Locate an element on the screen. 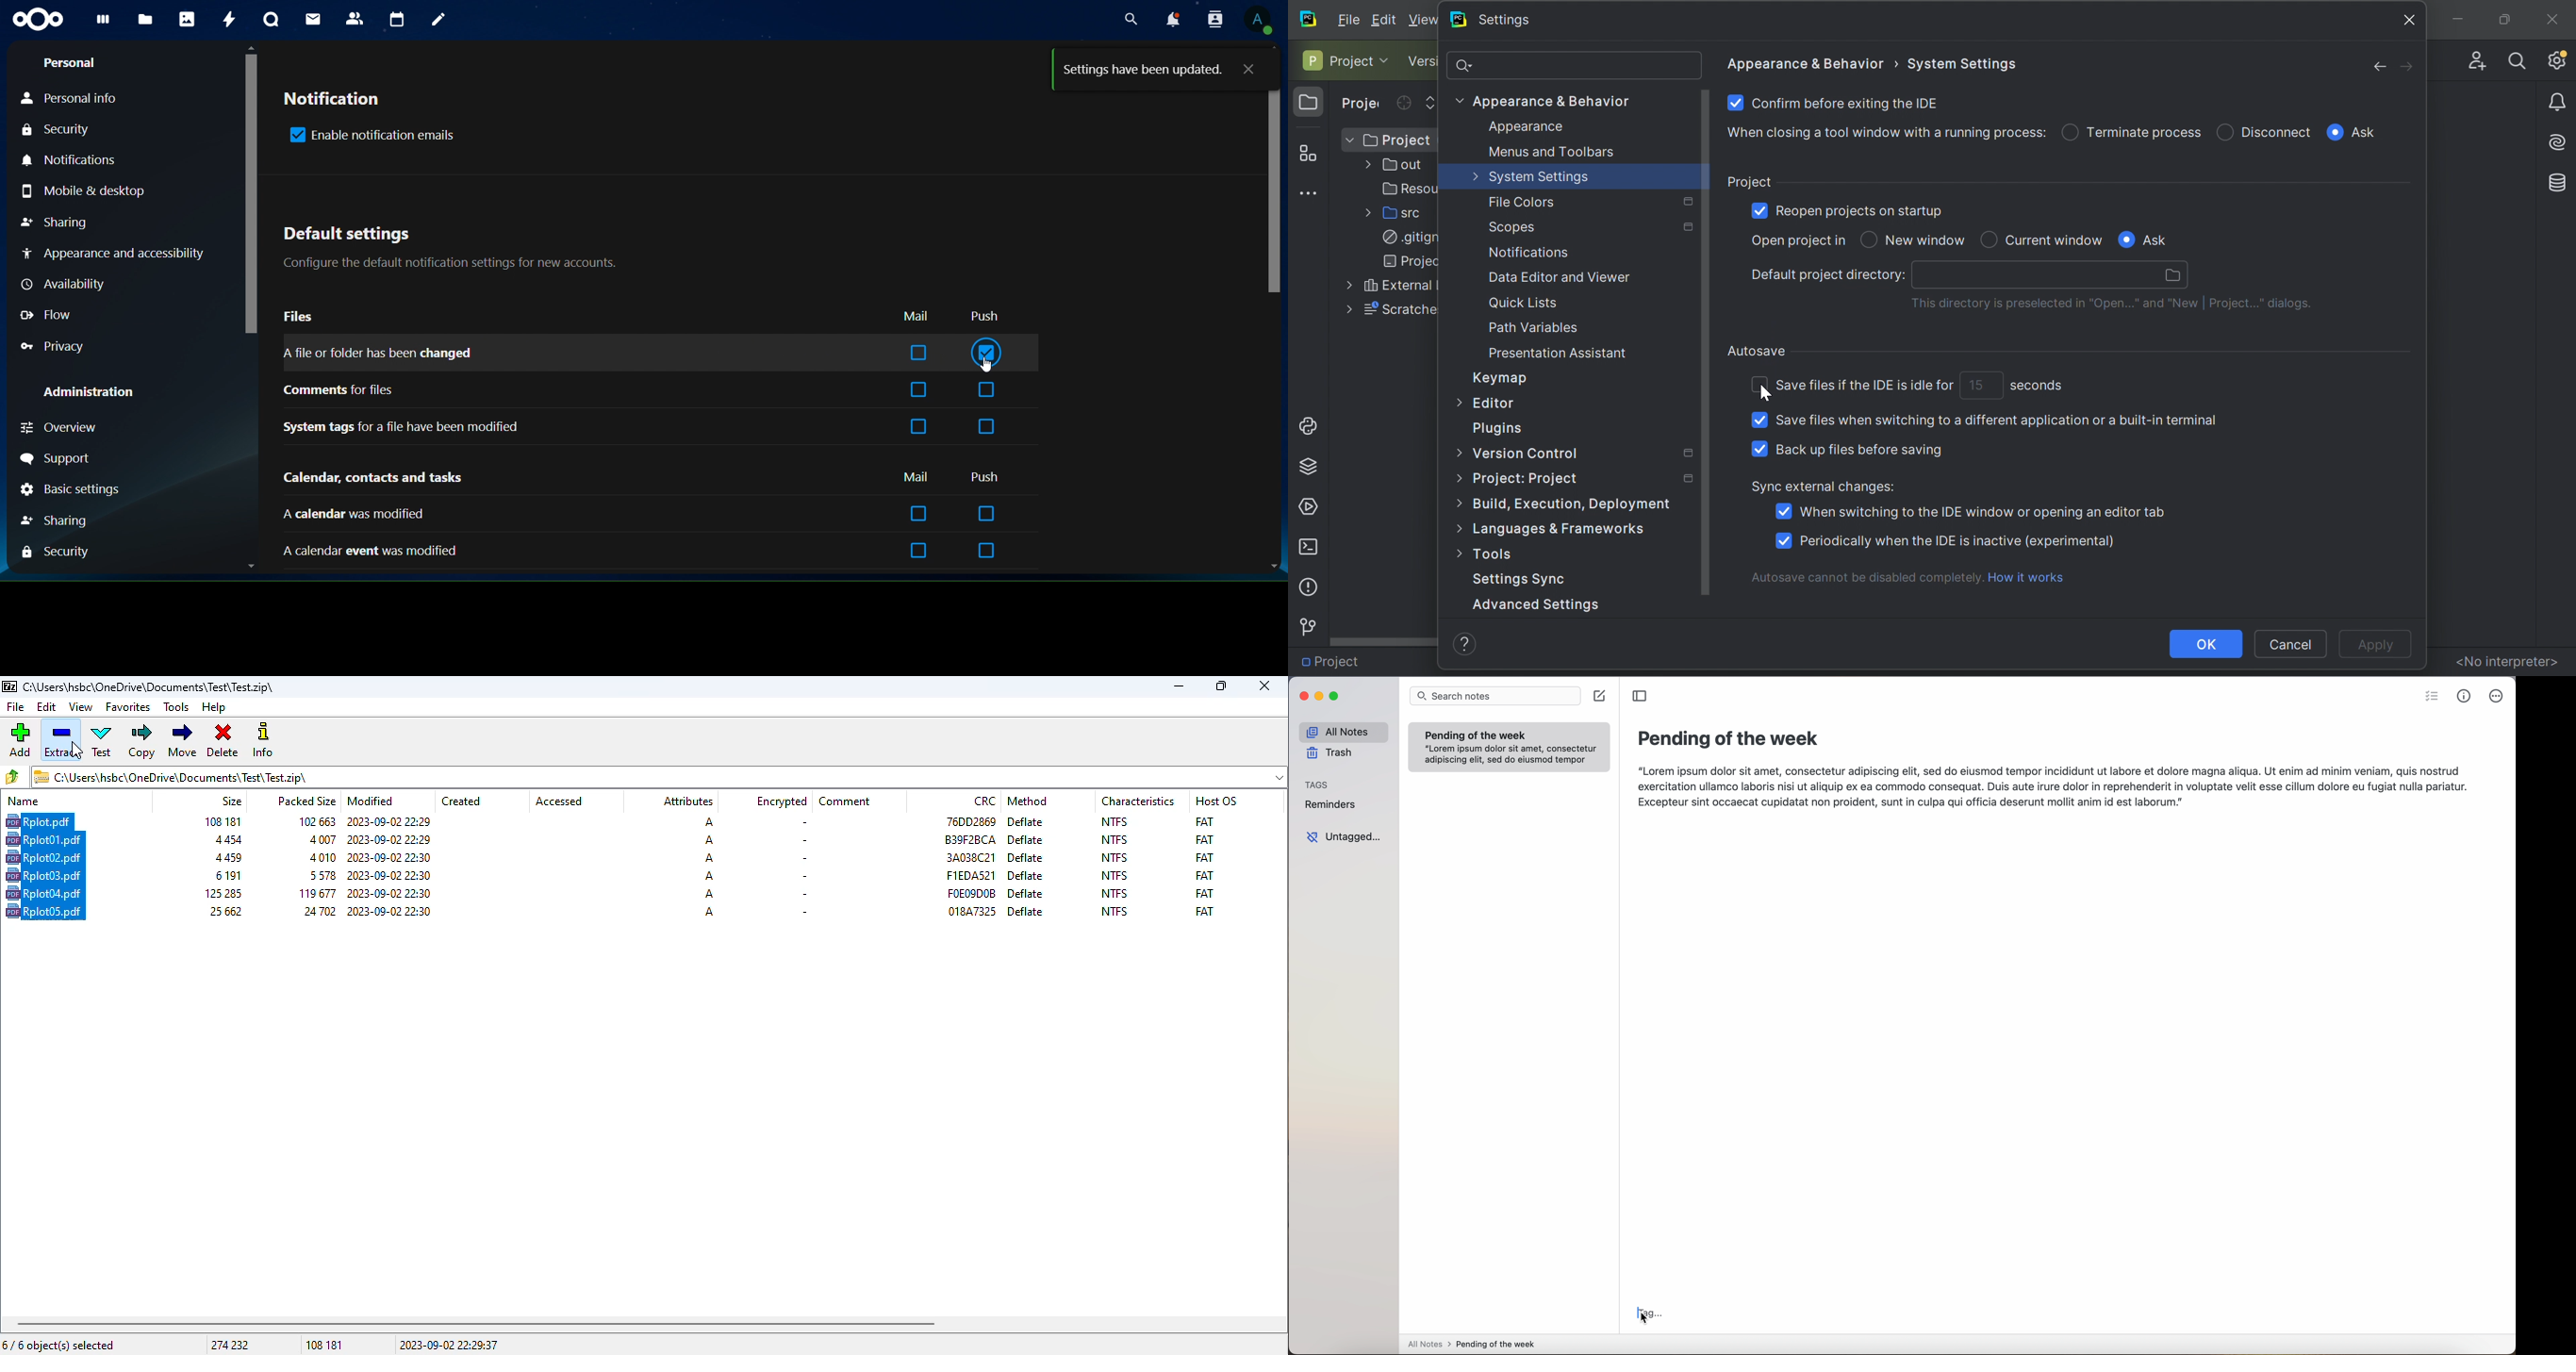  A is located at coordinates (709, 840).